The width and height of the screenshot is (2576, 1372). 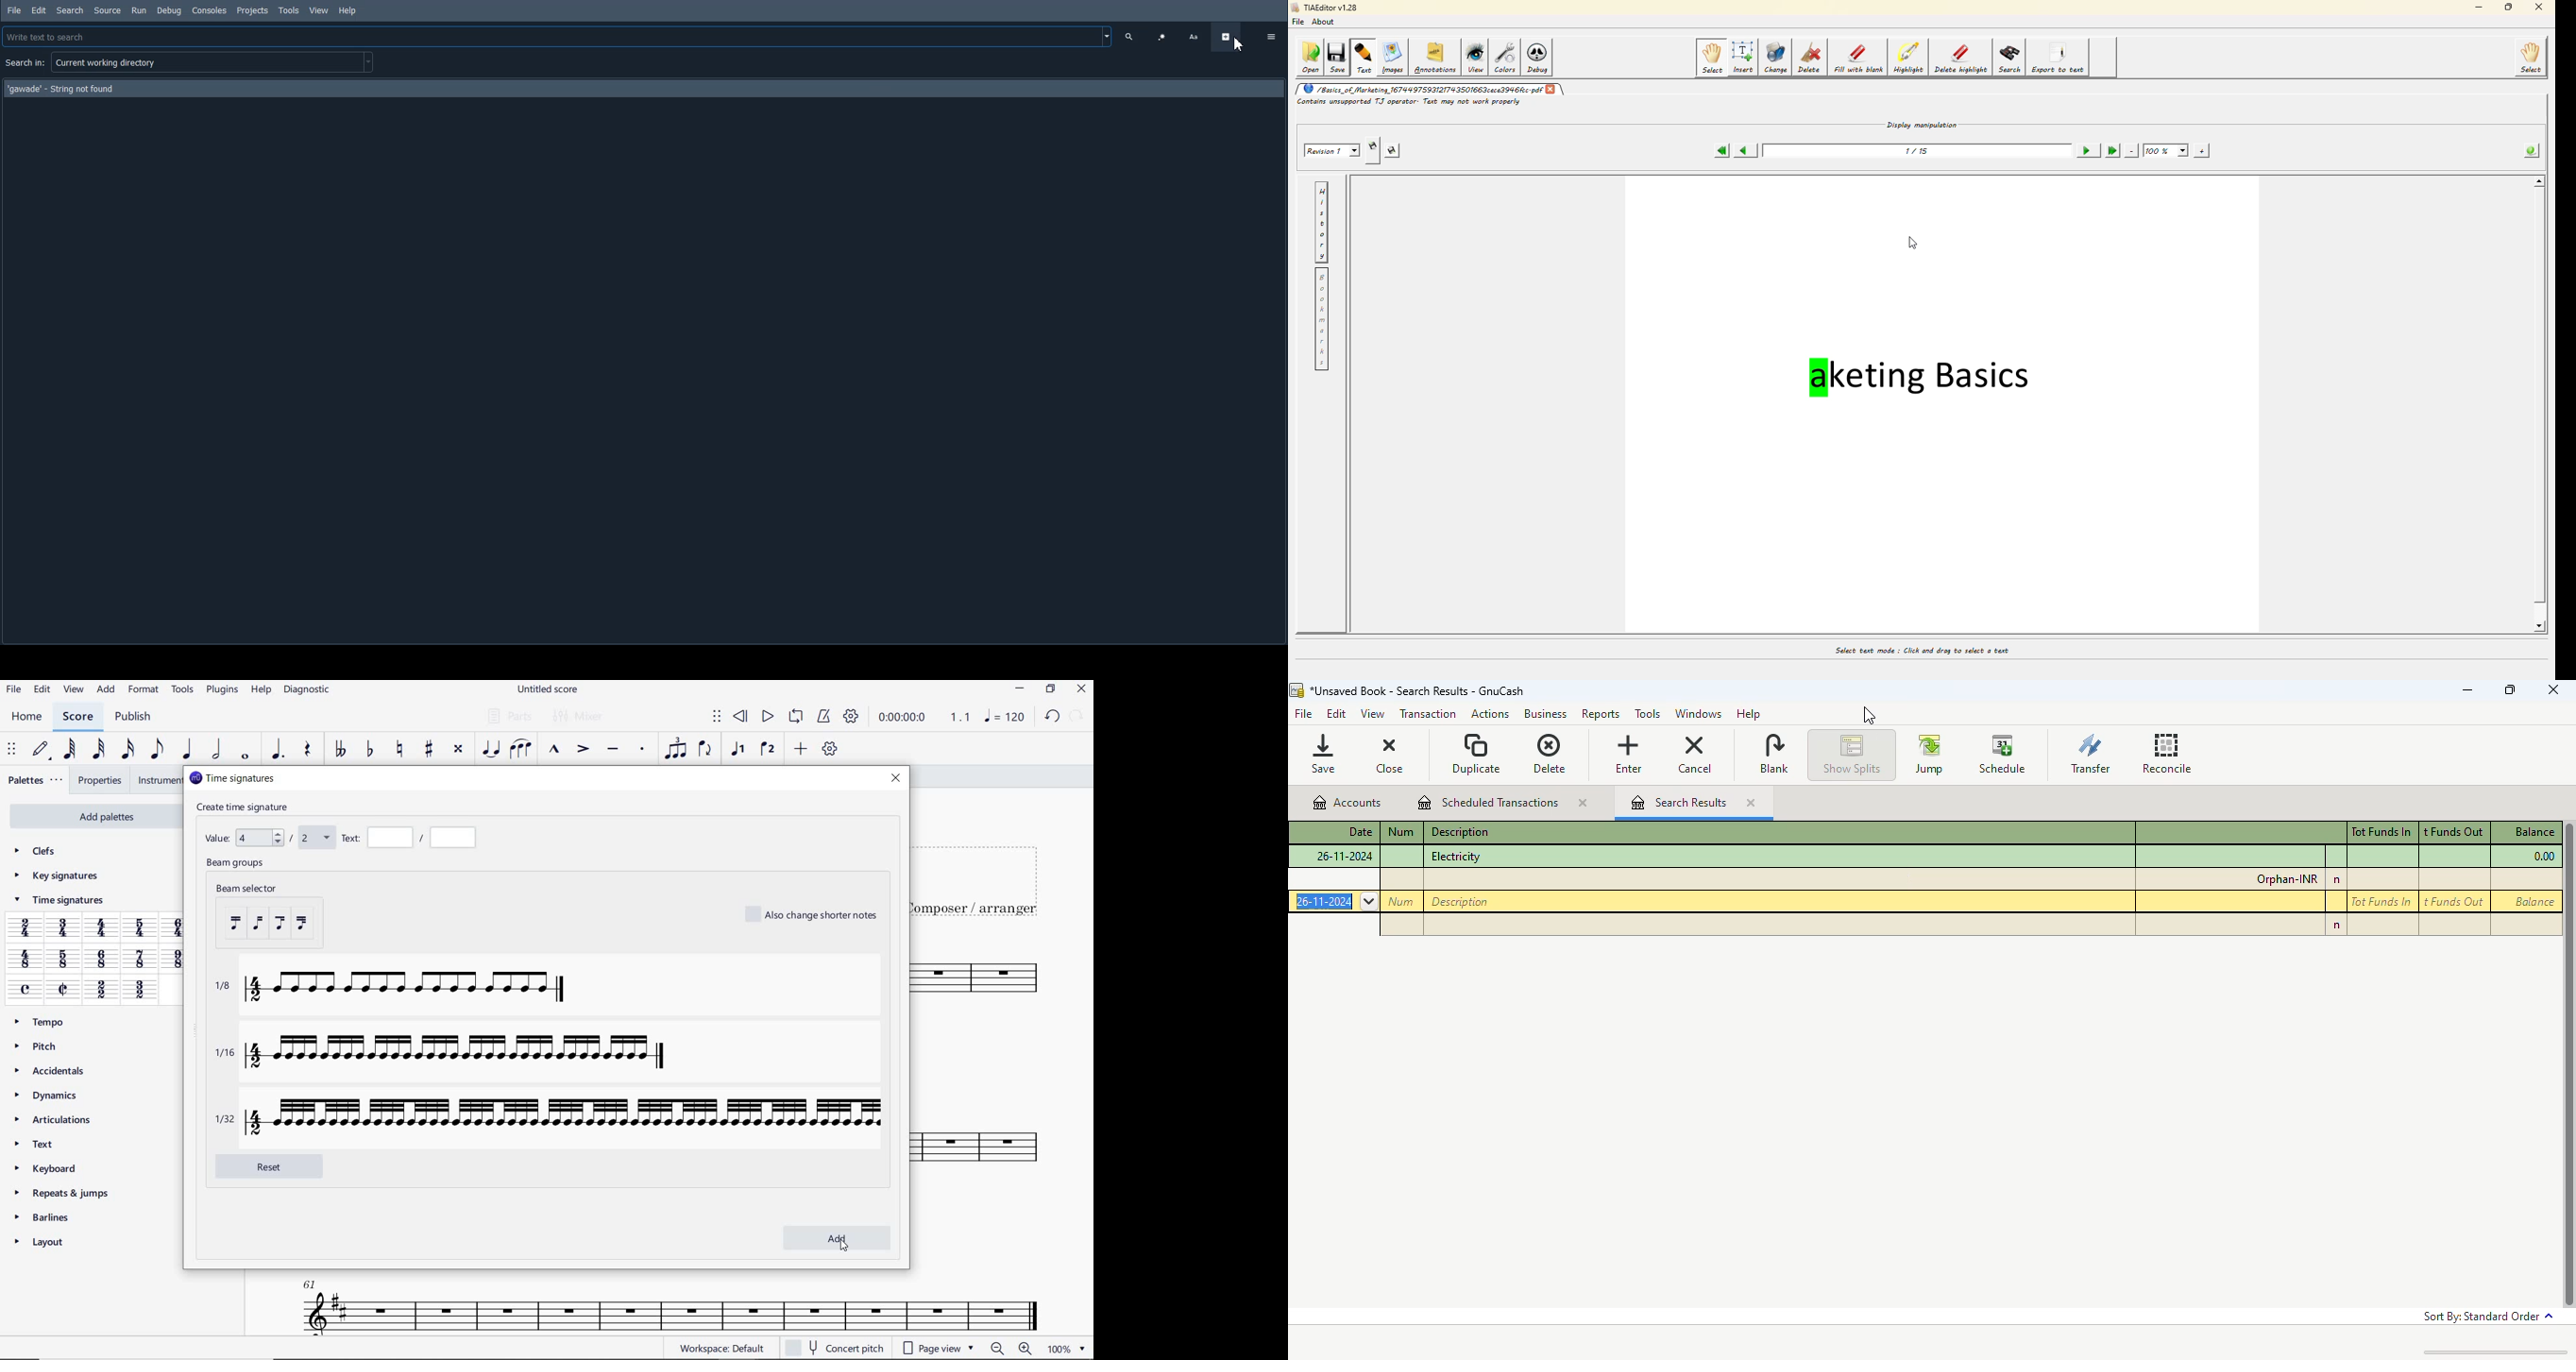 What do you see at coordinates (1549, 754) in the screenshot?
I see `delete` at bounding box center [1549, 754].